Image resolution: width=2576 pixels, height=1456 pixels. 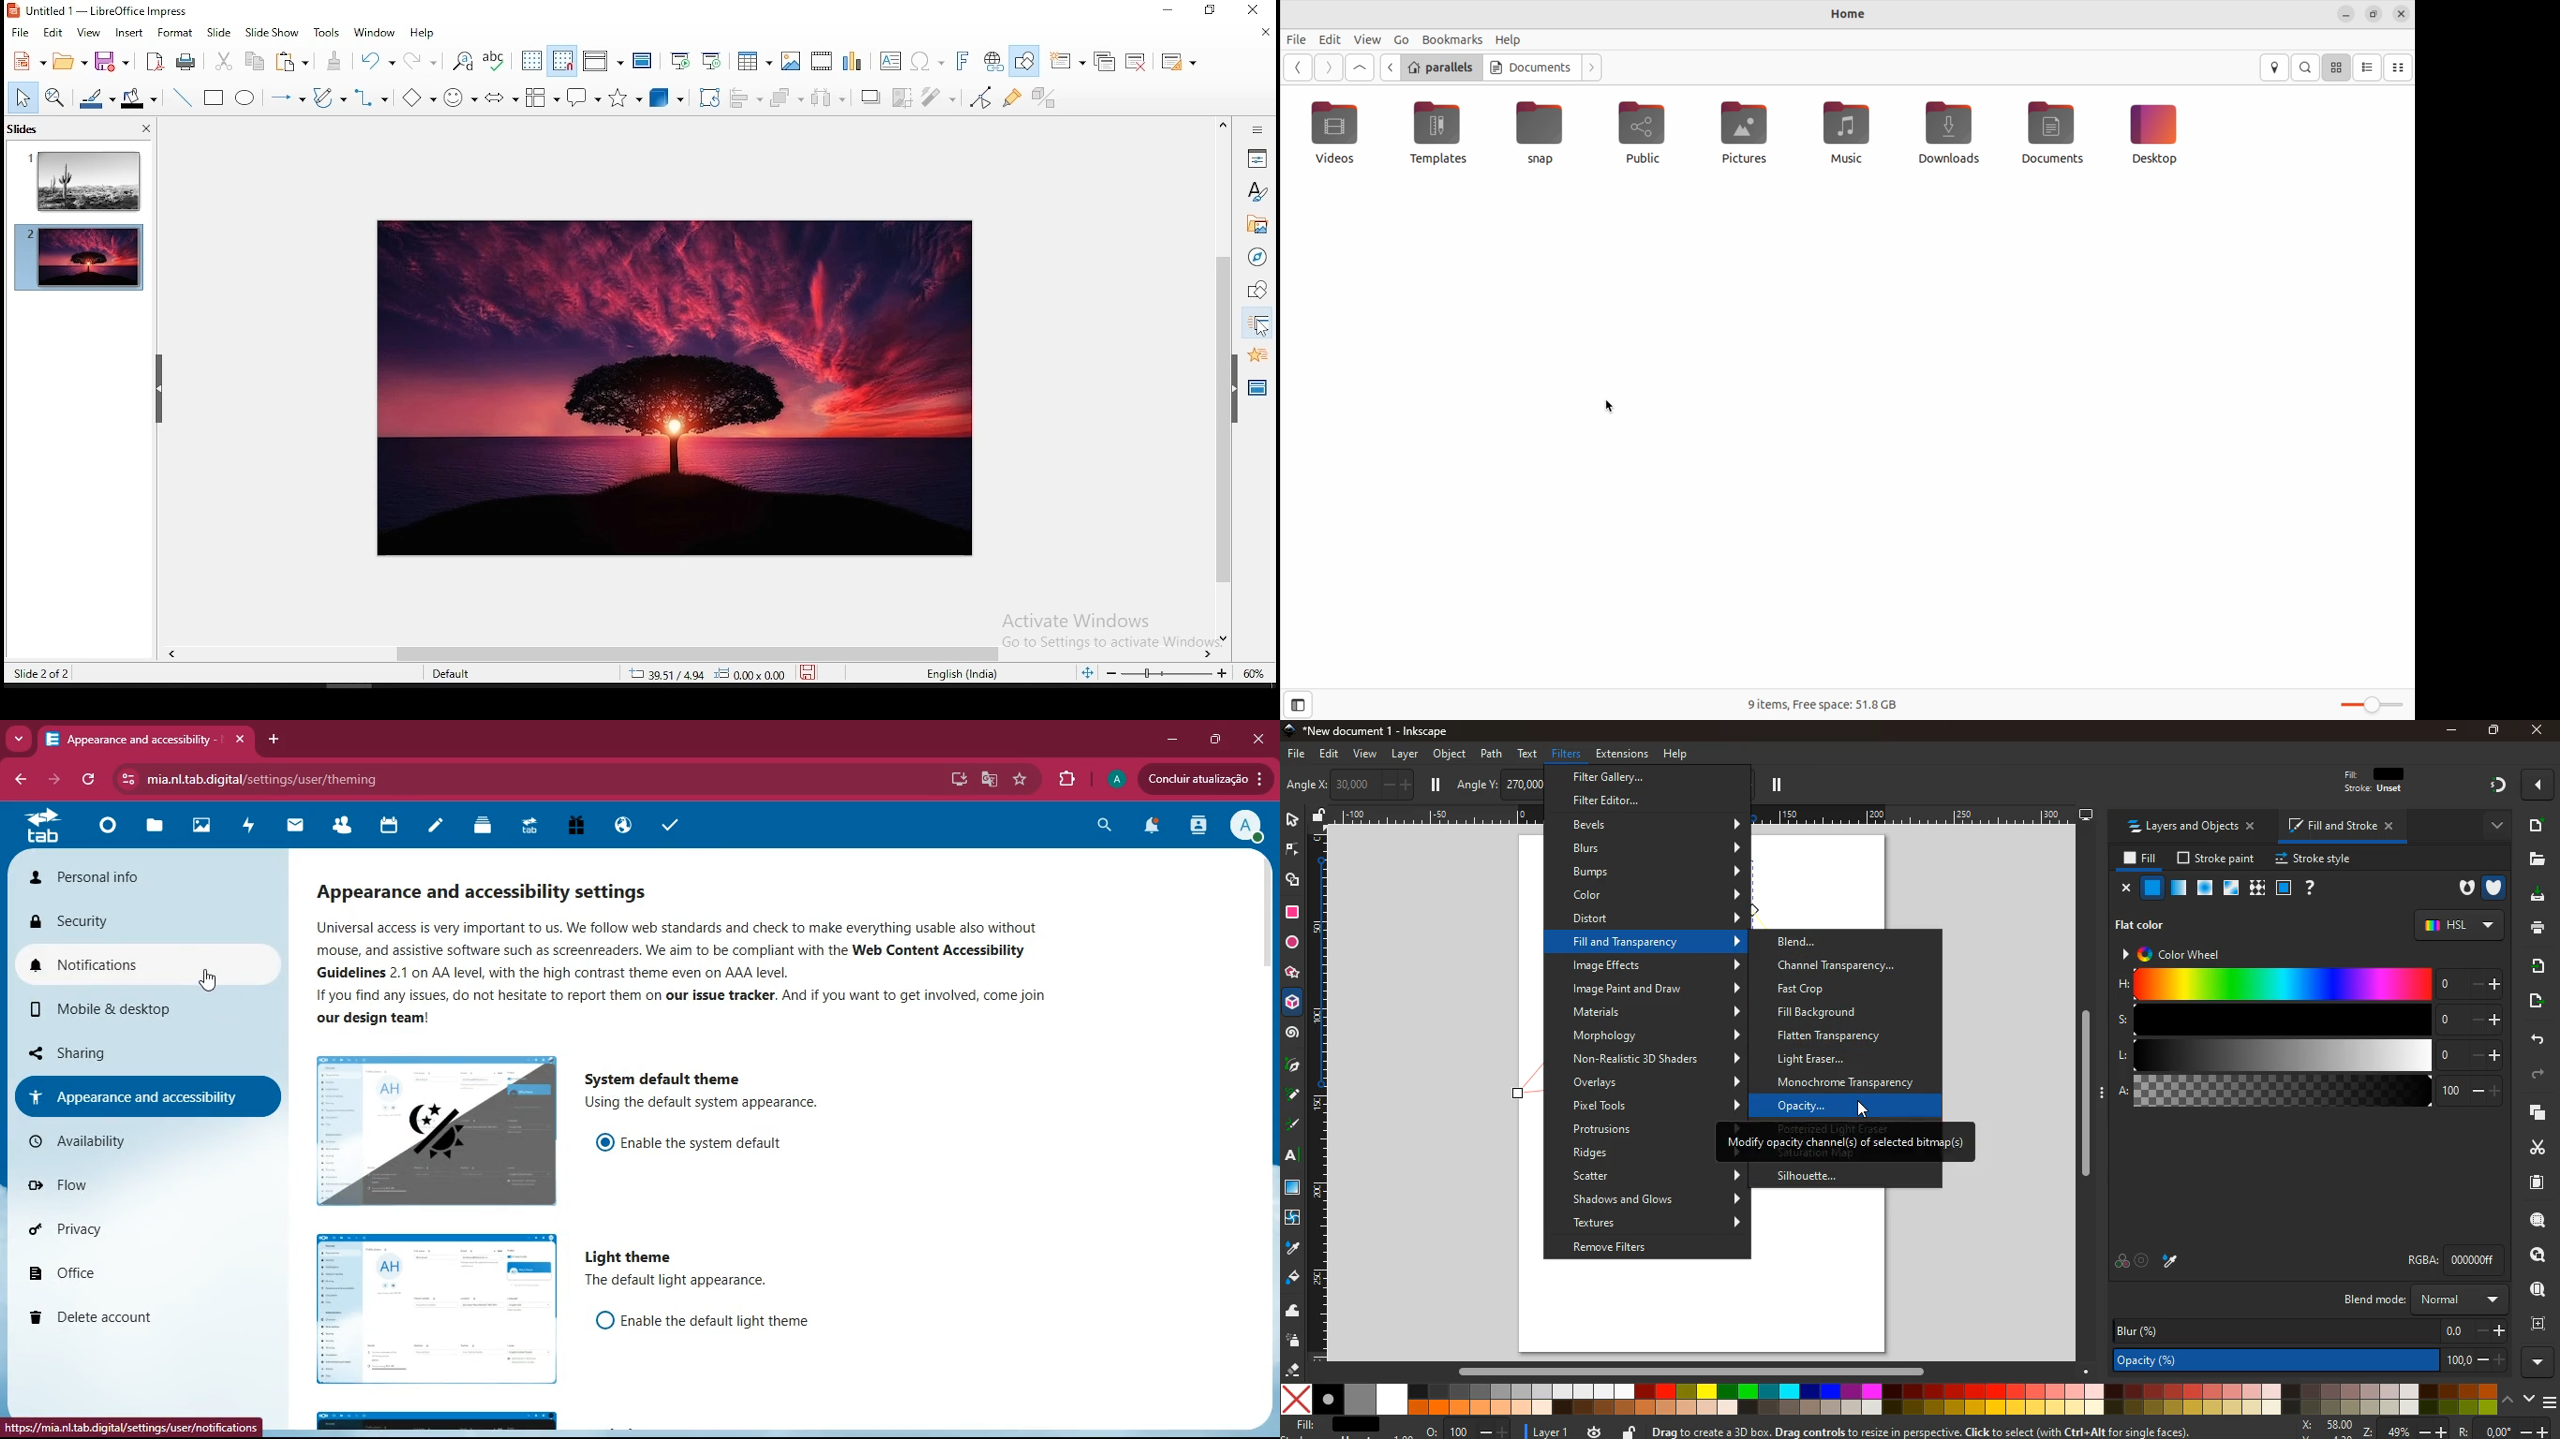 What do you see at coordinates (379, 61) in the screenshot?
I see `undo` at bounding box center [379, 61].